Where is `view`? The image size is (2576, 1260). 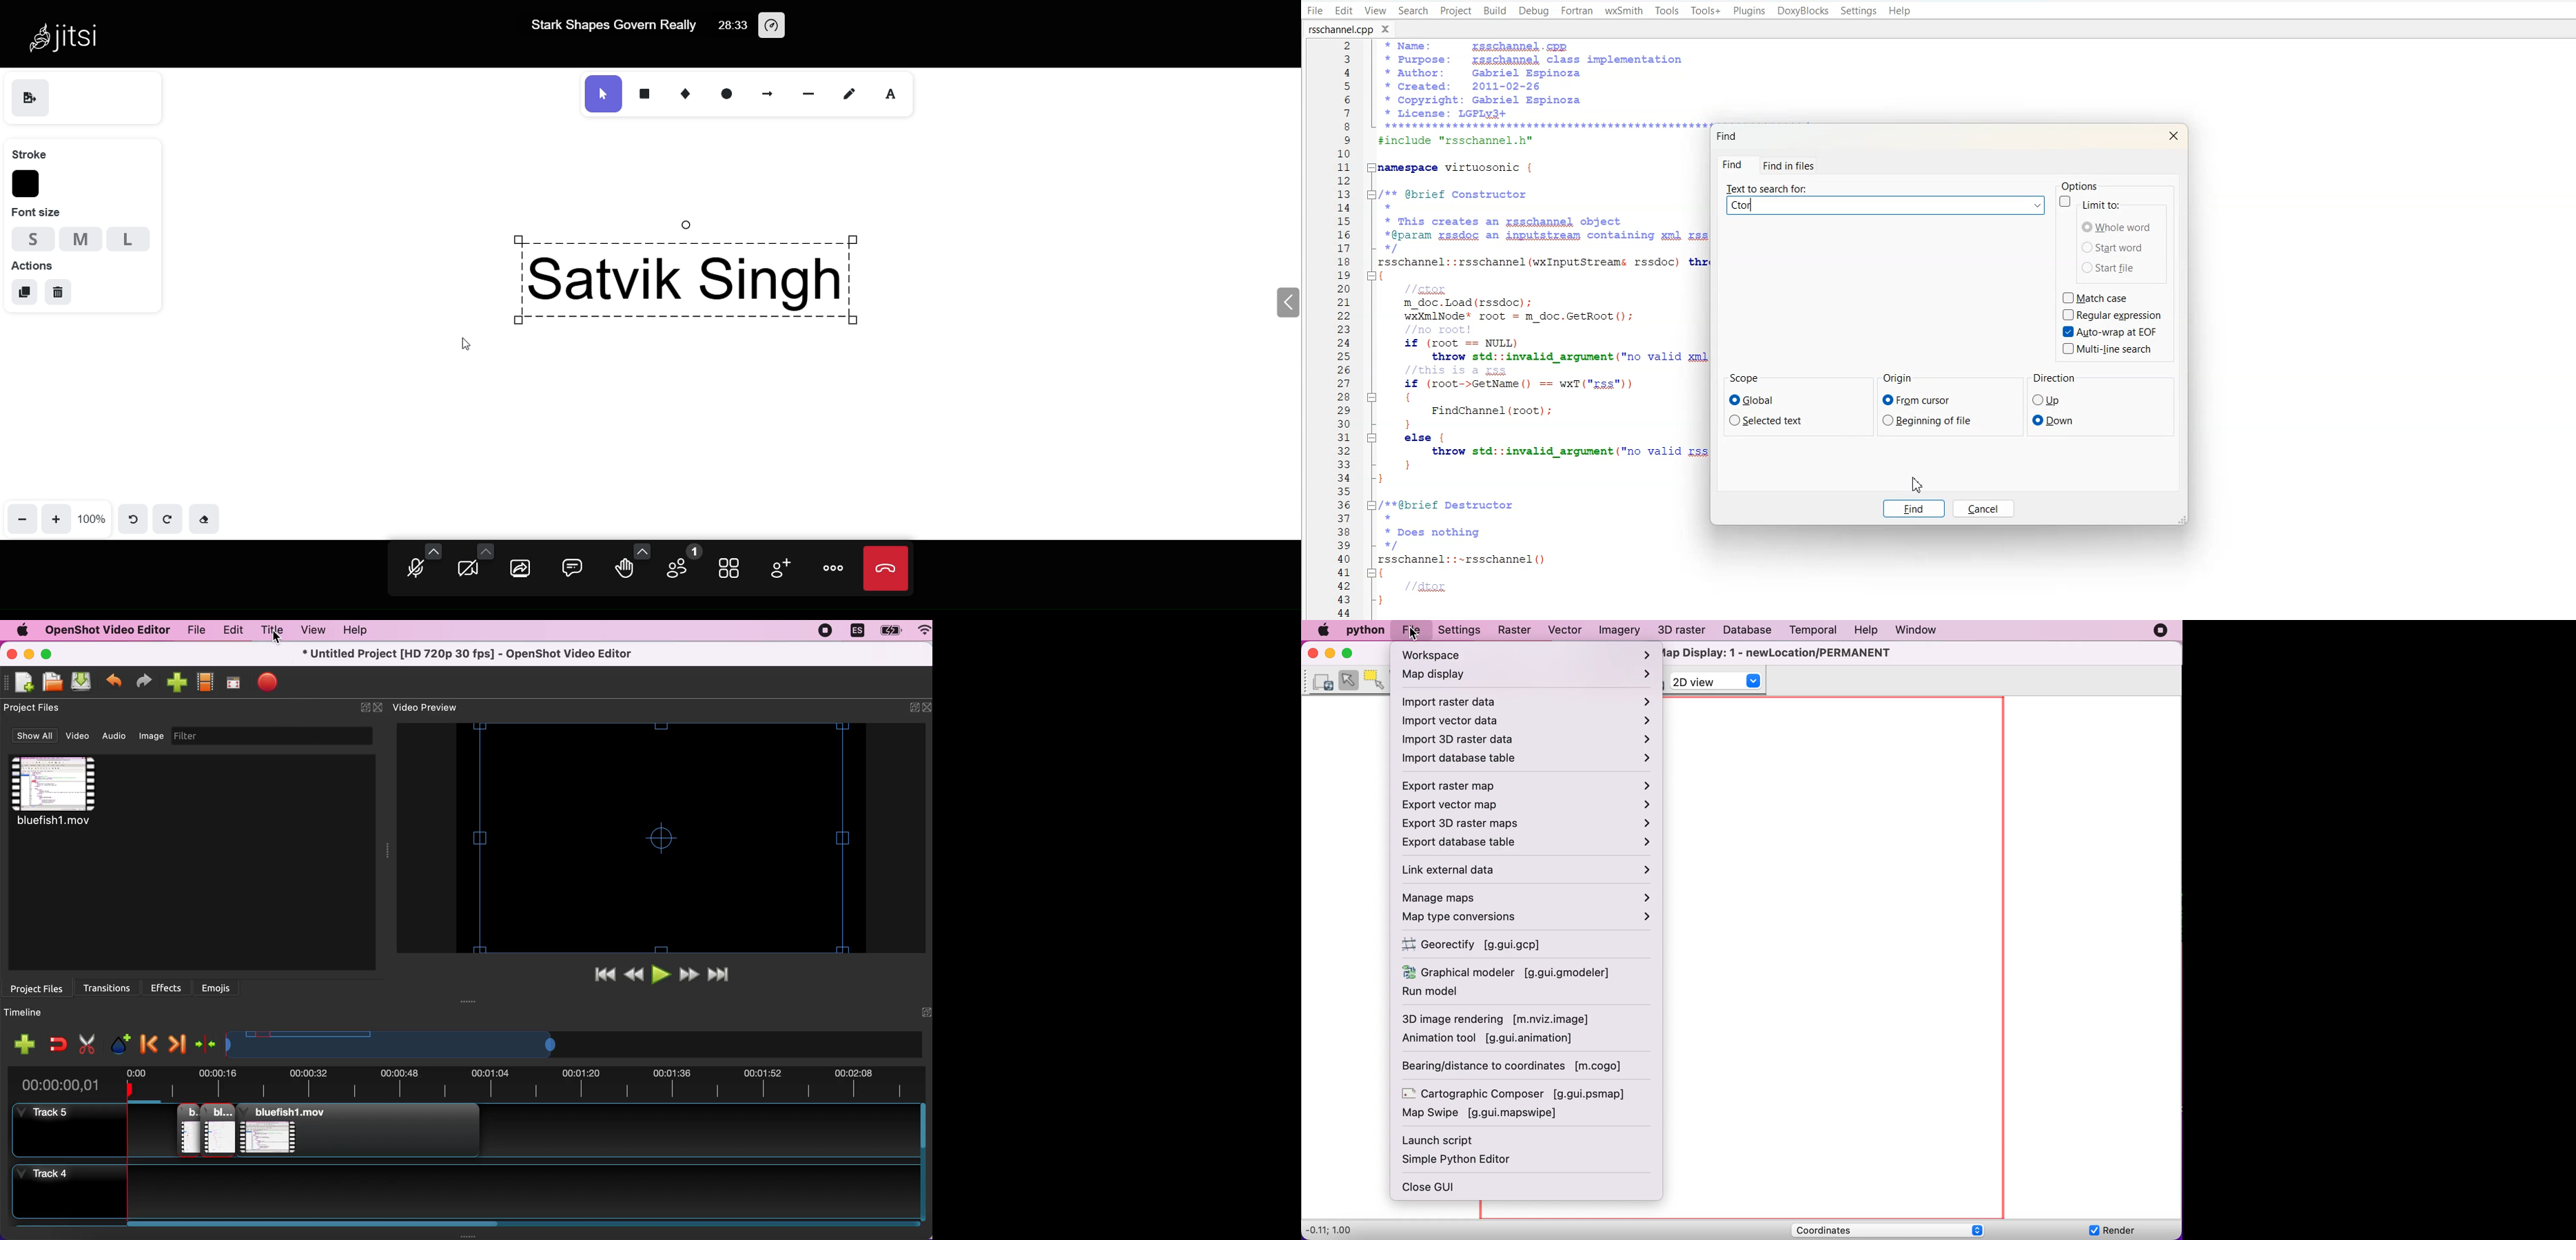 view is located at coordinates (310, 630).